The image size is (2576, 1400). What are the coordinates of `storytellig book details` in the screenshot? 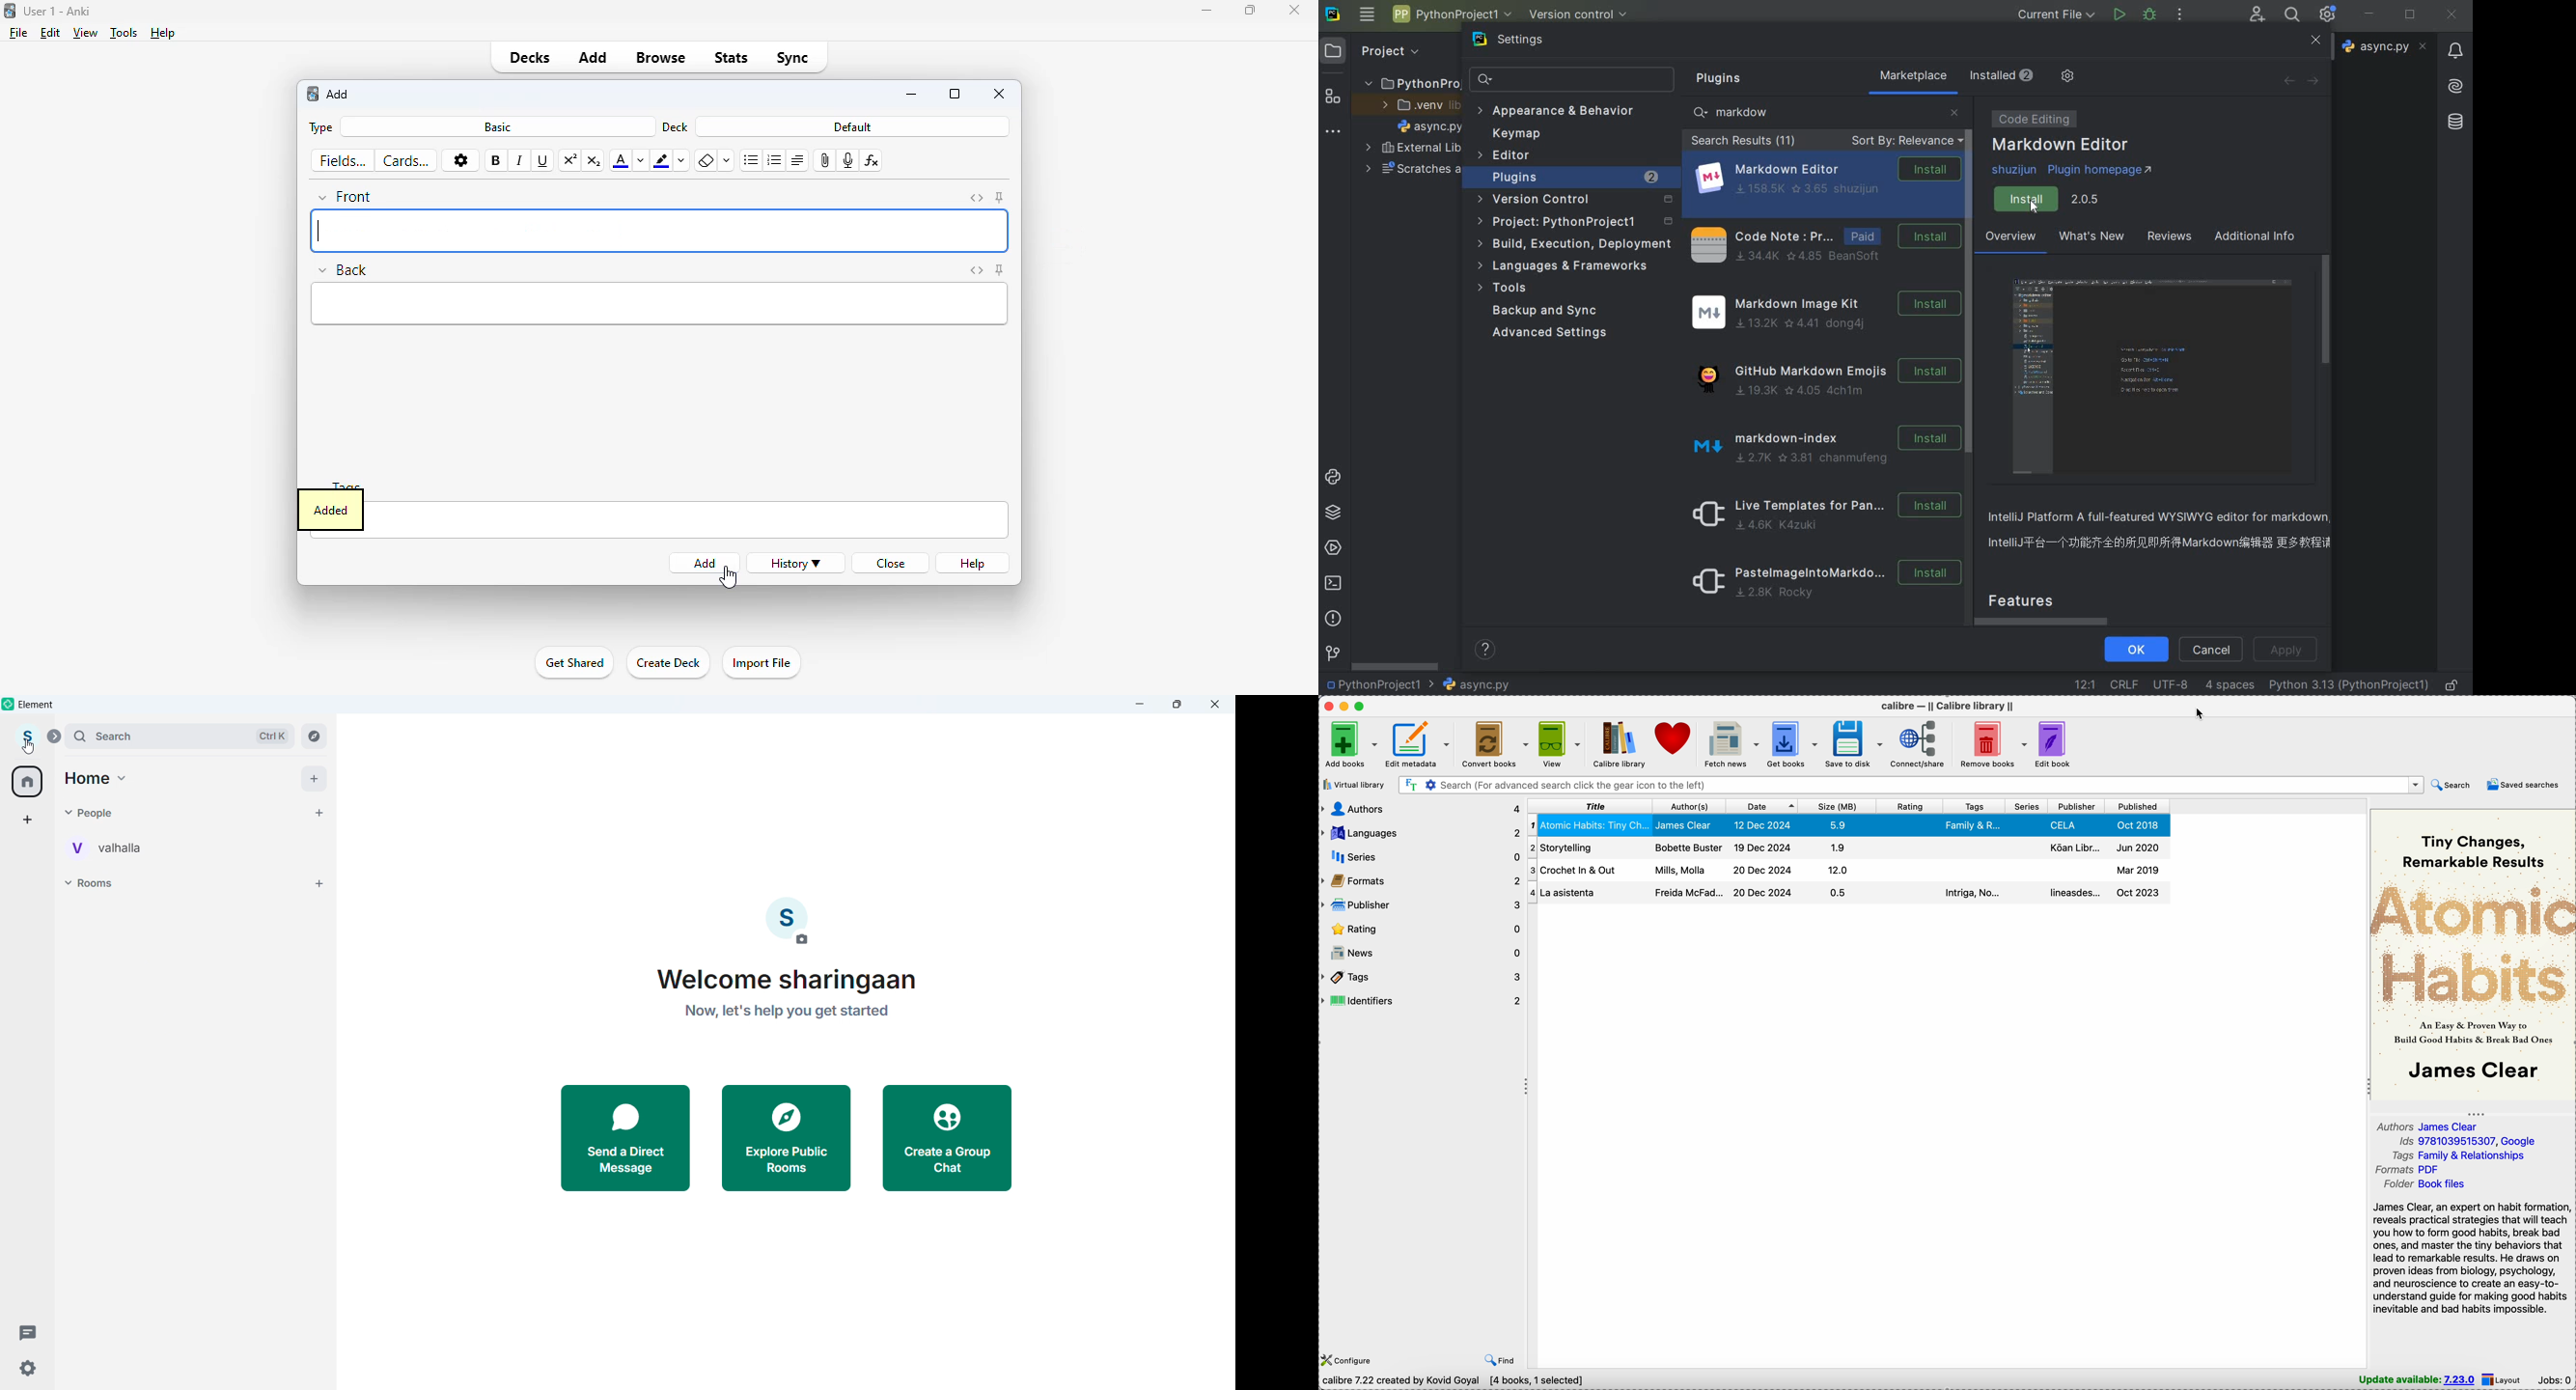 It's located at (1846, 893).